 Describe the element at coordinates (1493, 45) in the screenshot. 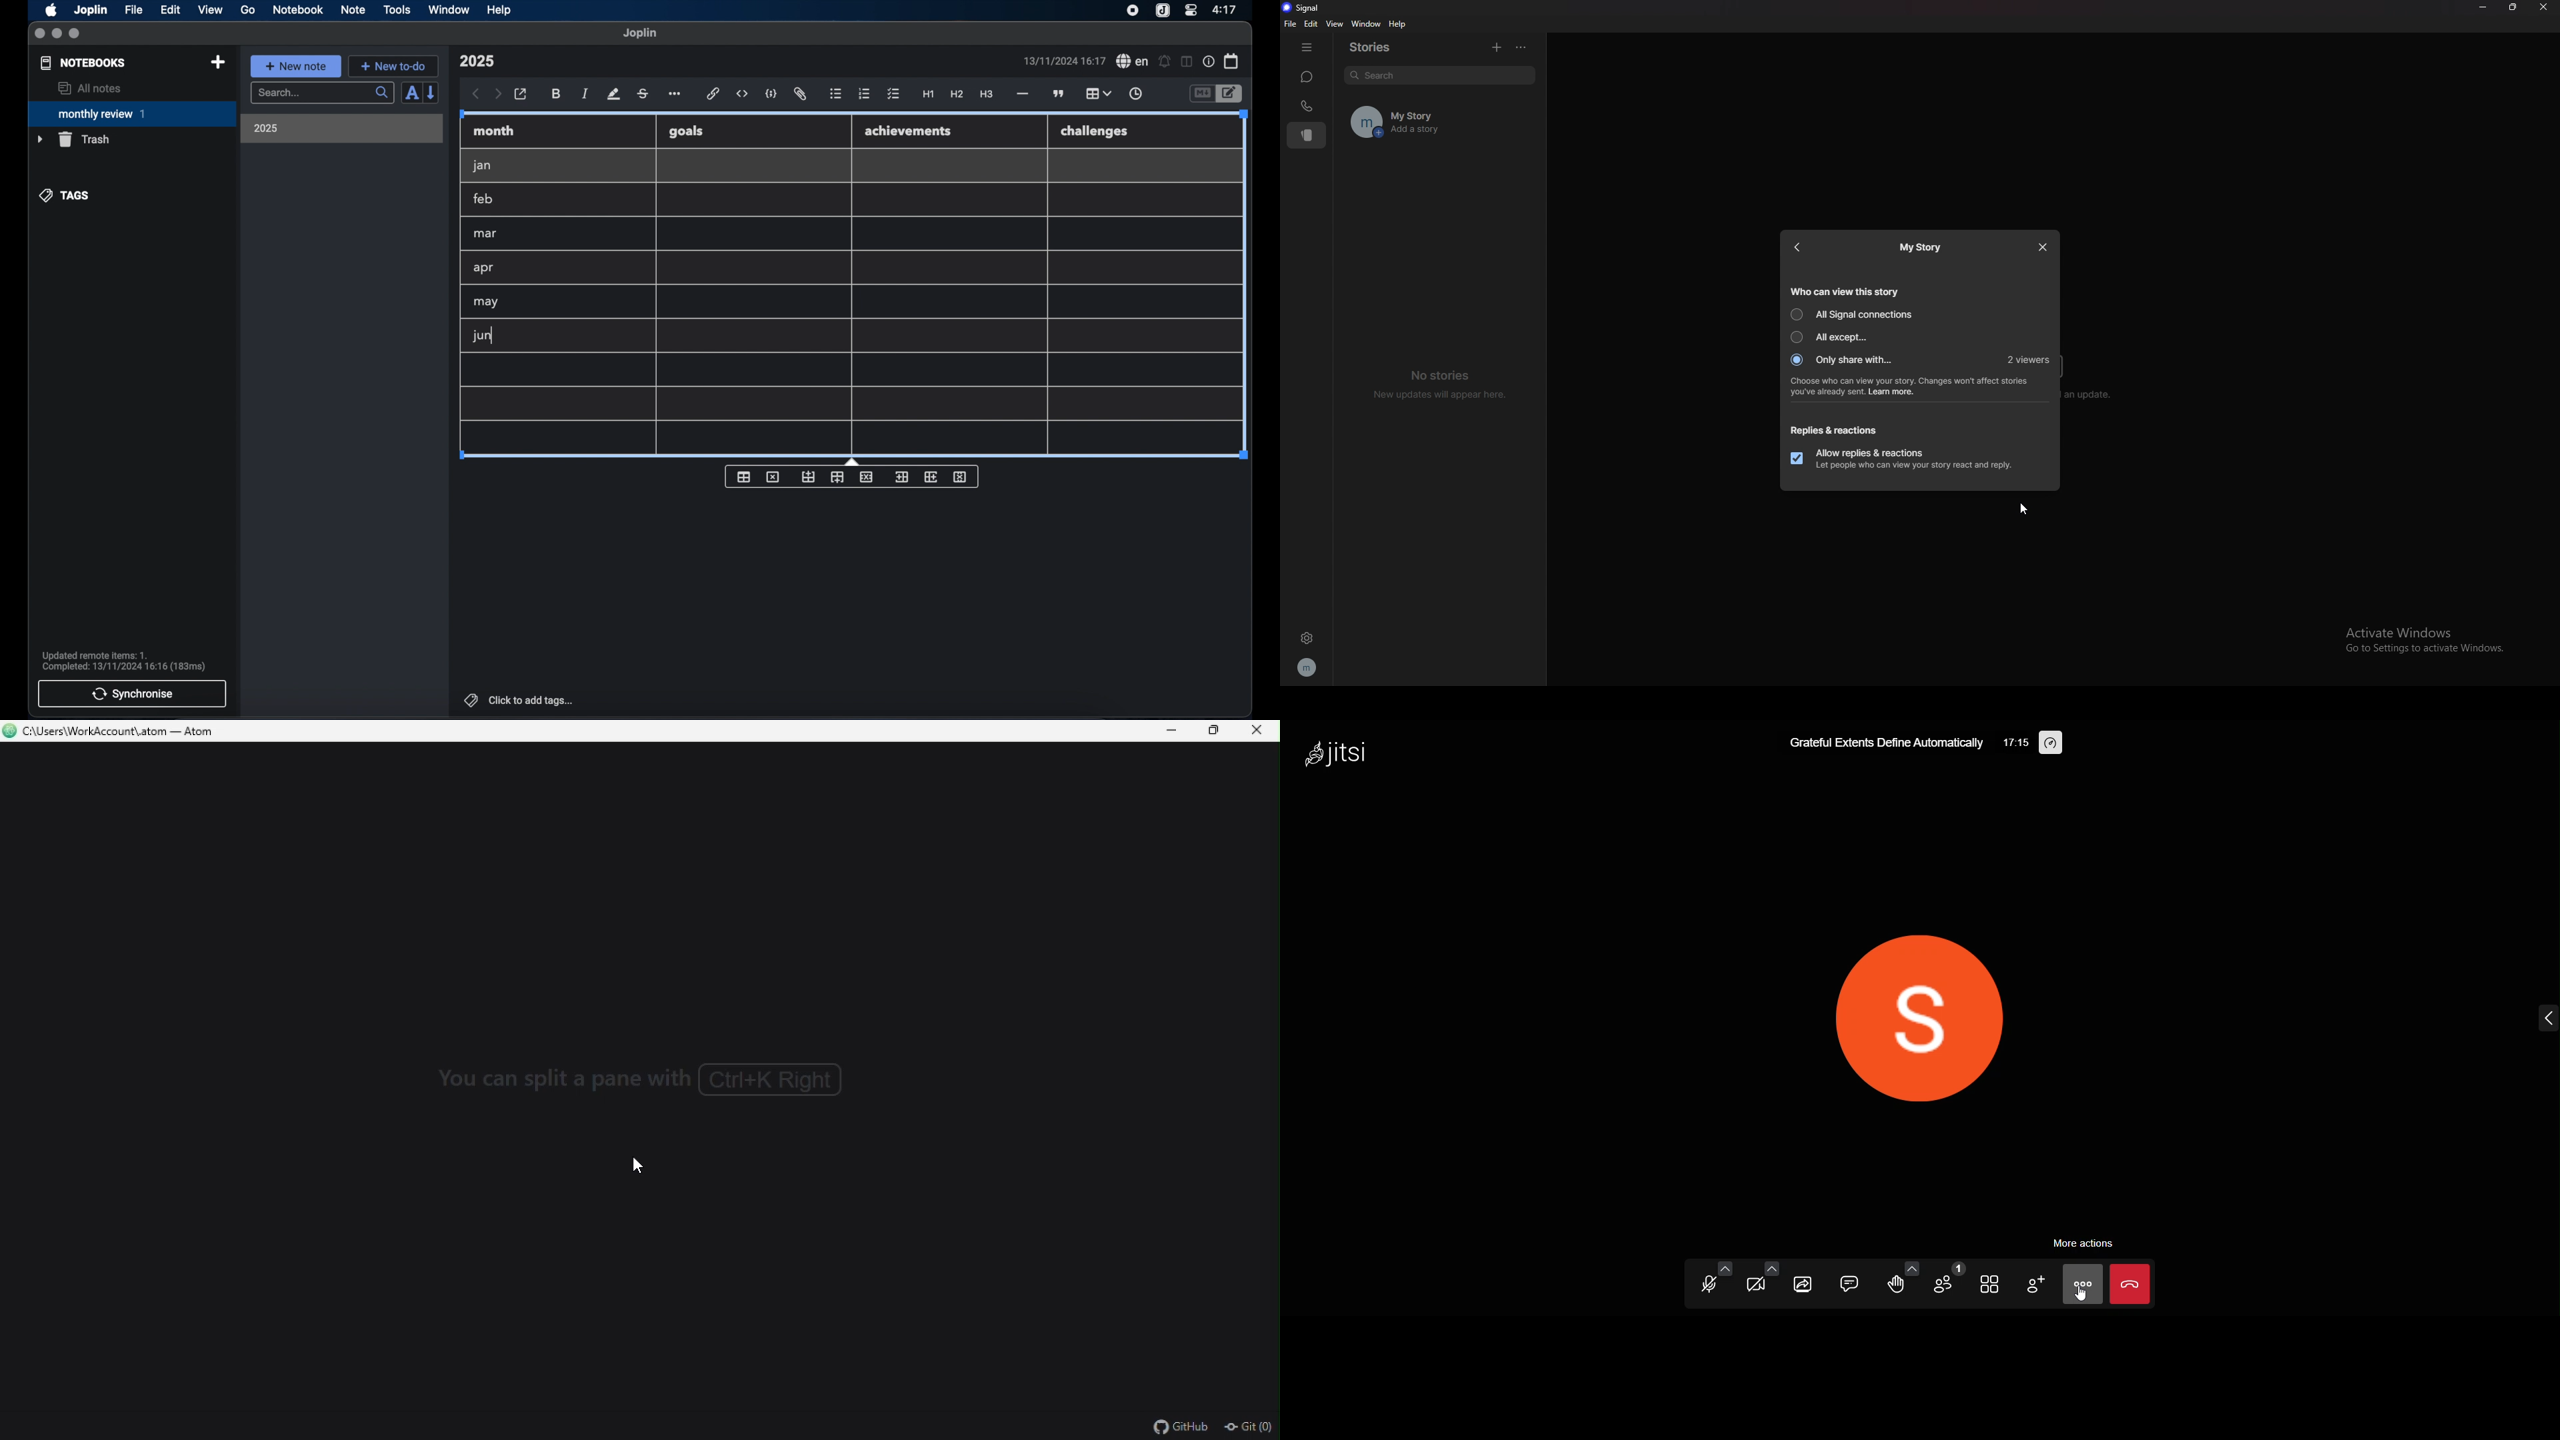

I see `add story` at that location.